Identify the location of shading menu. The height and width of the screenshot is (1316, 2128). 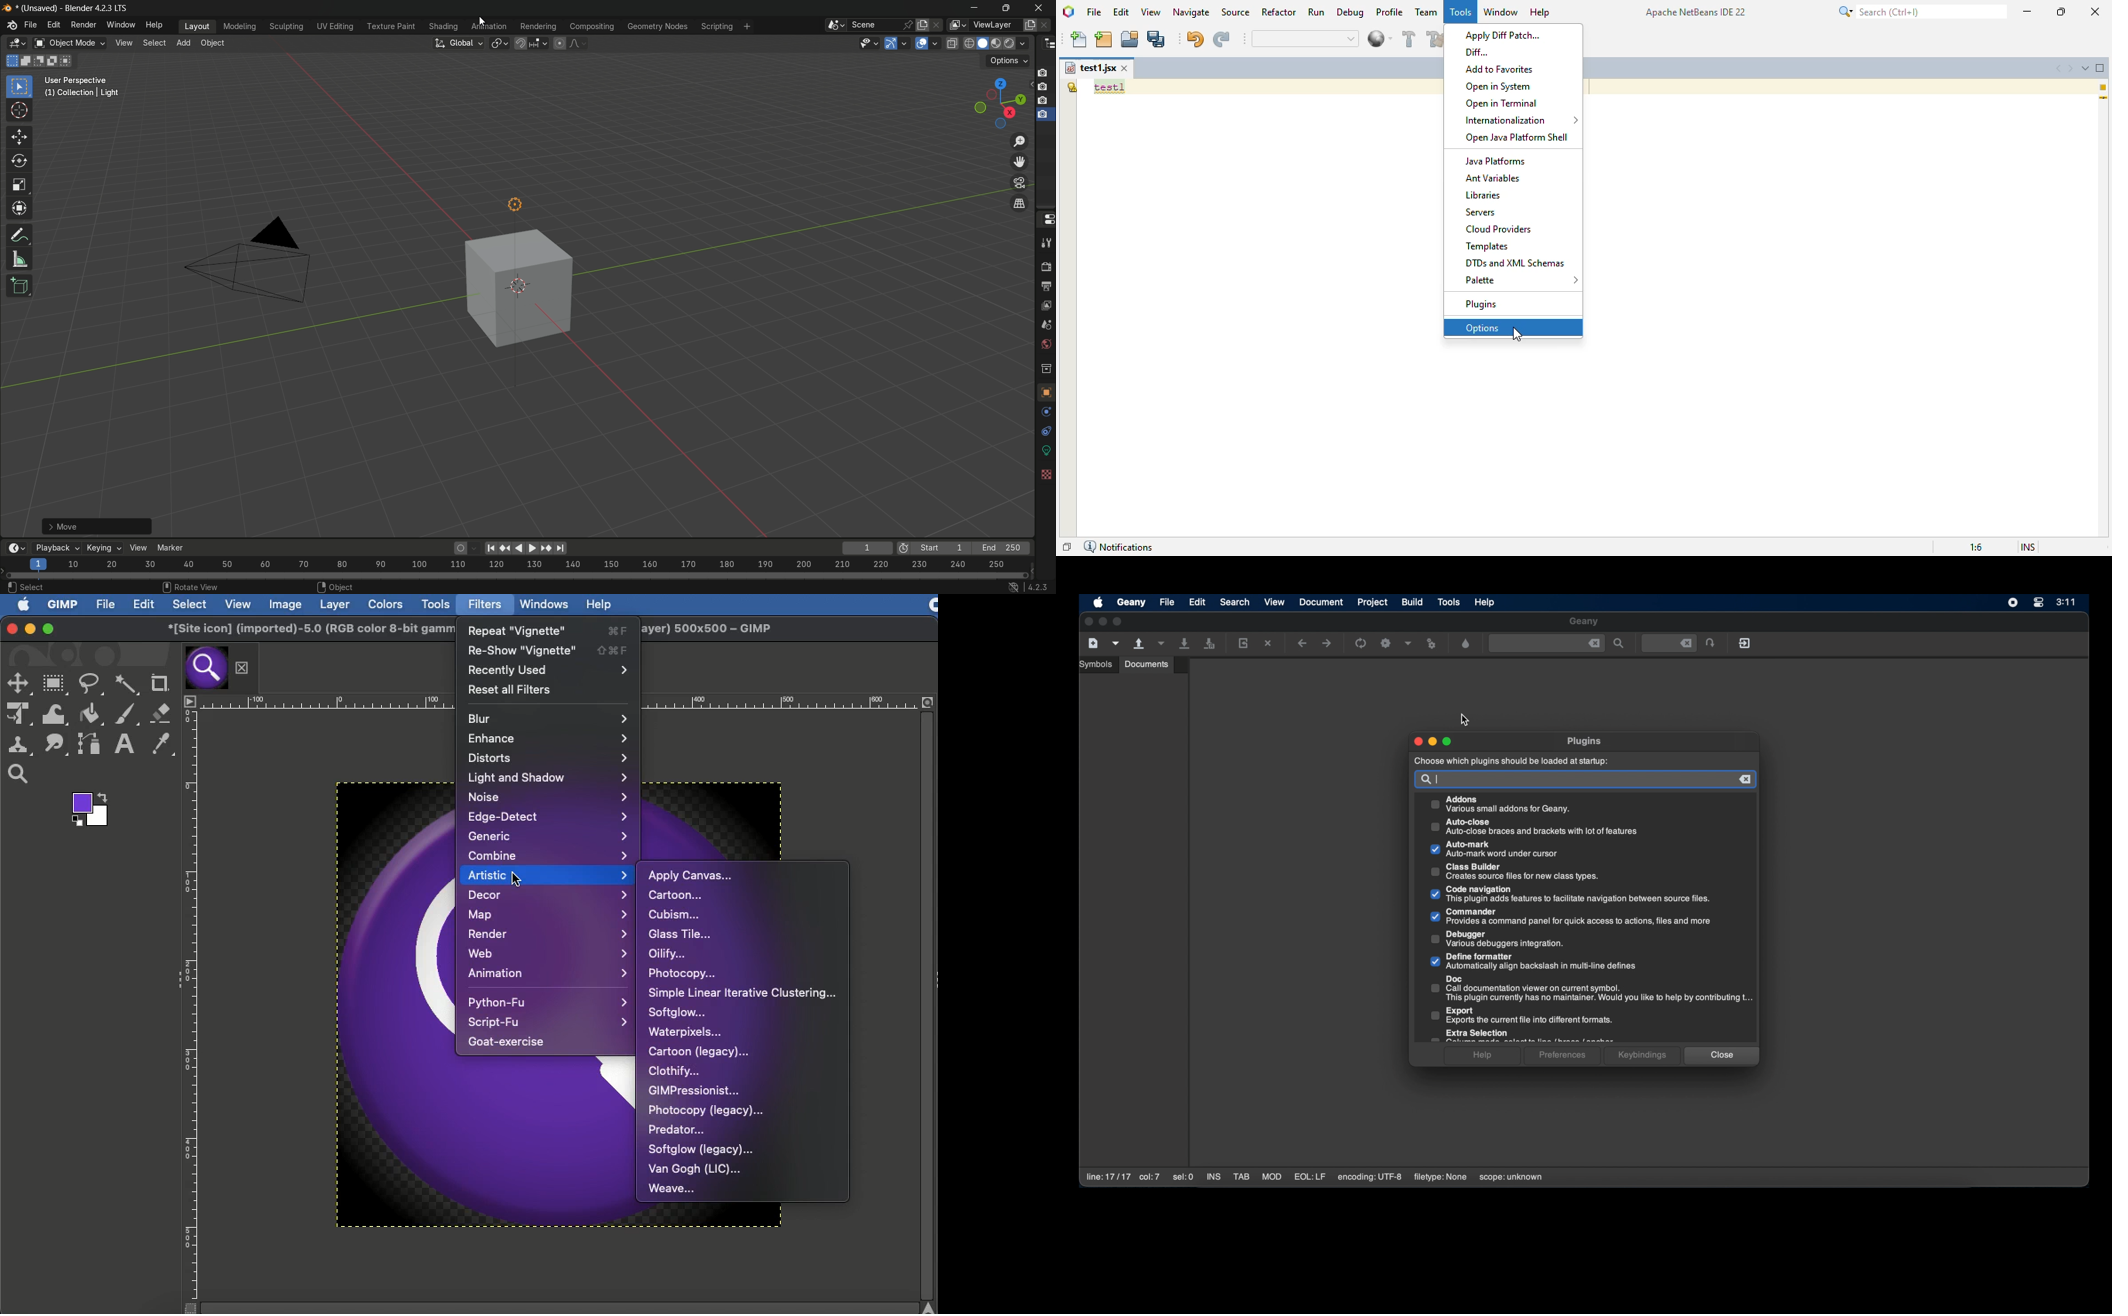
(444, 26).